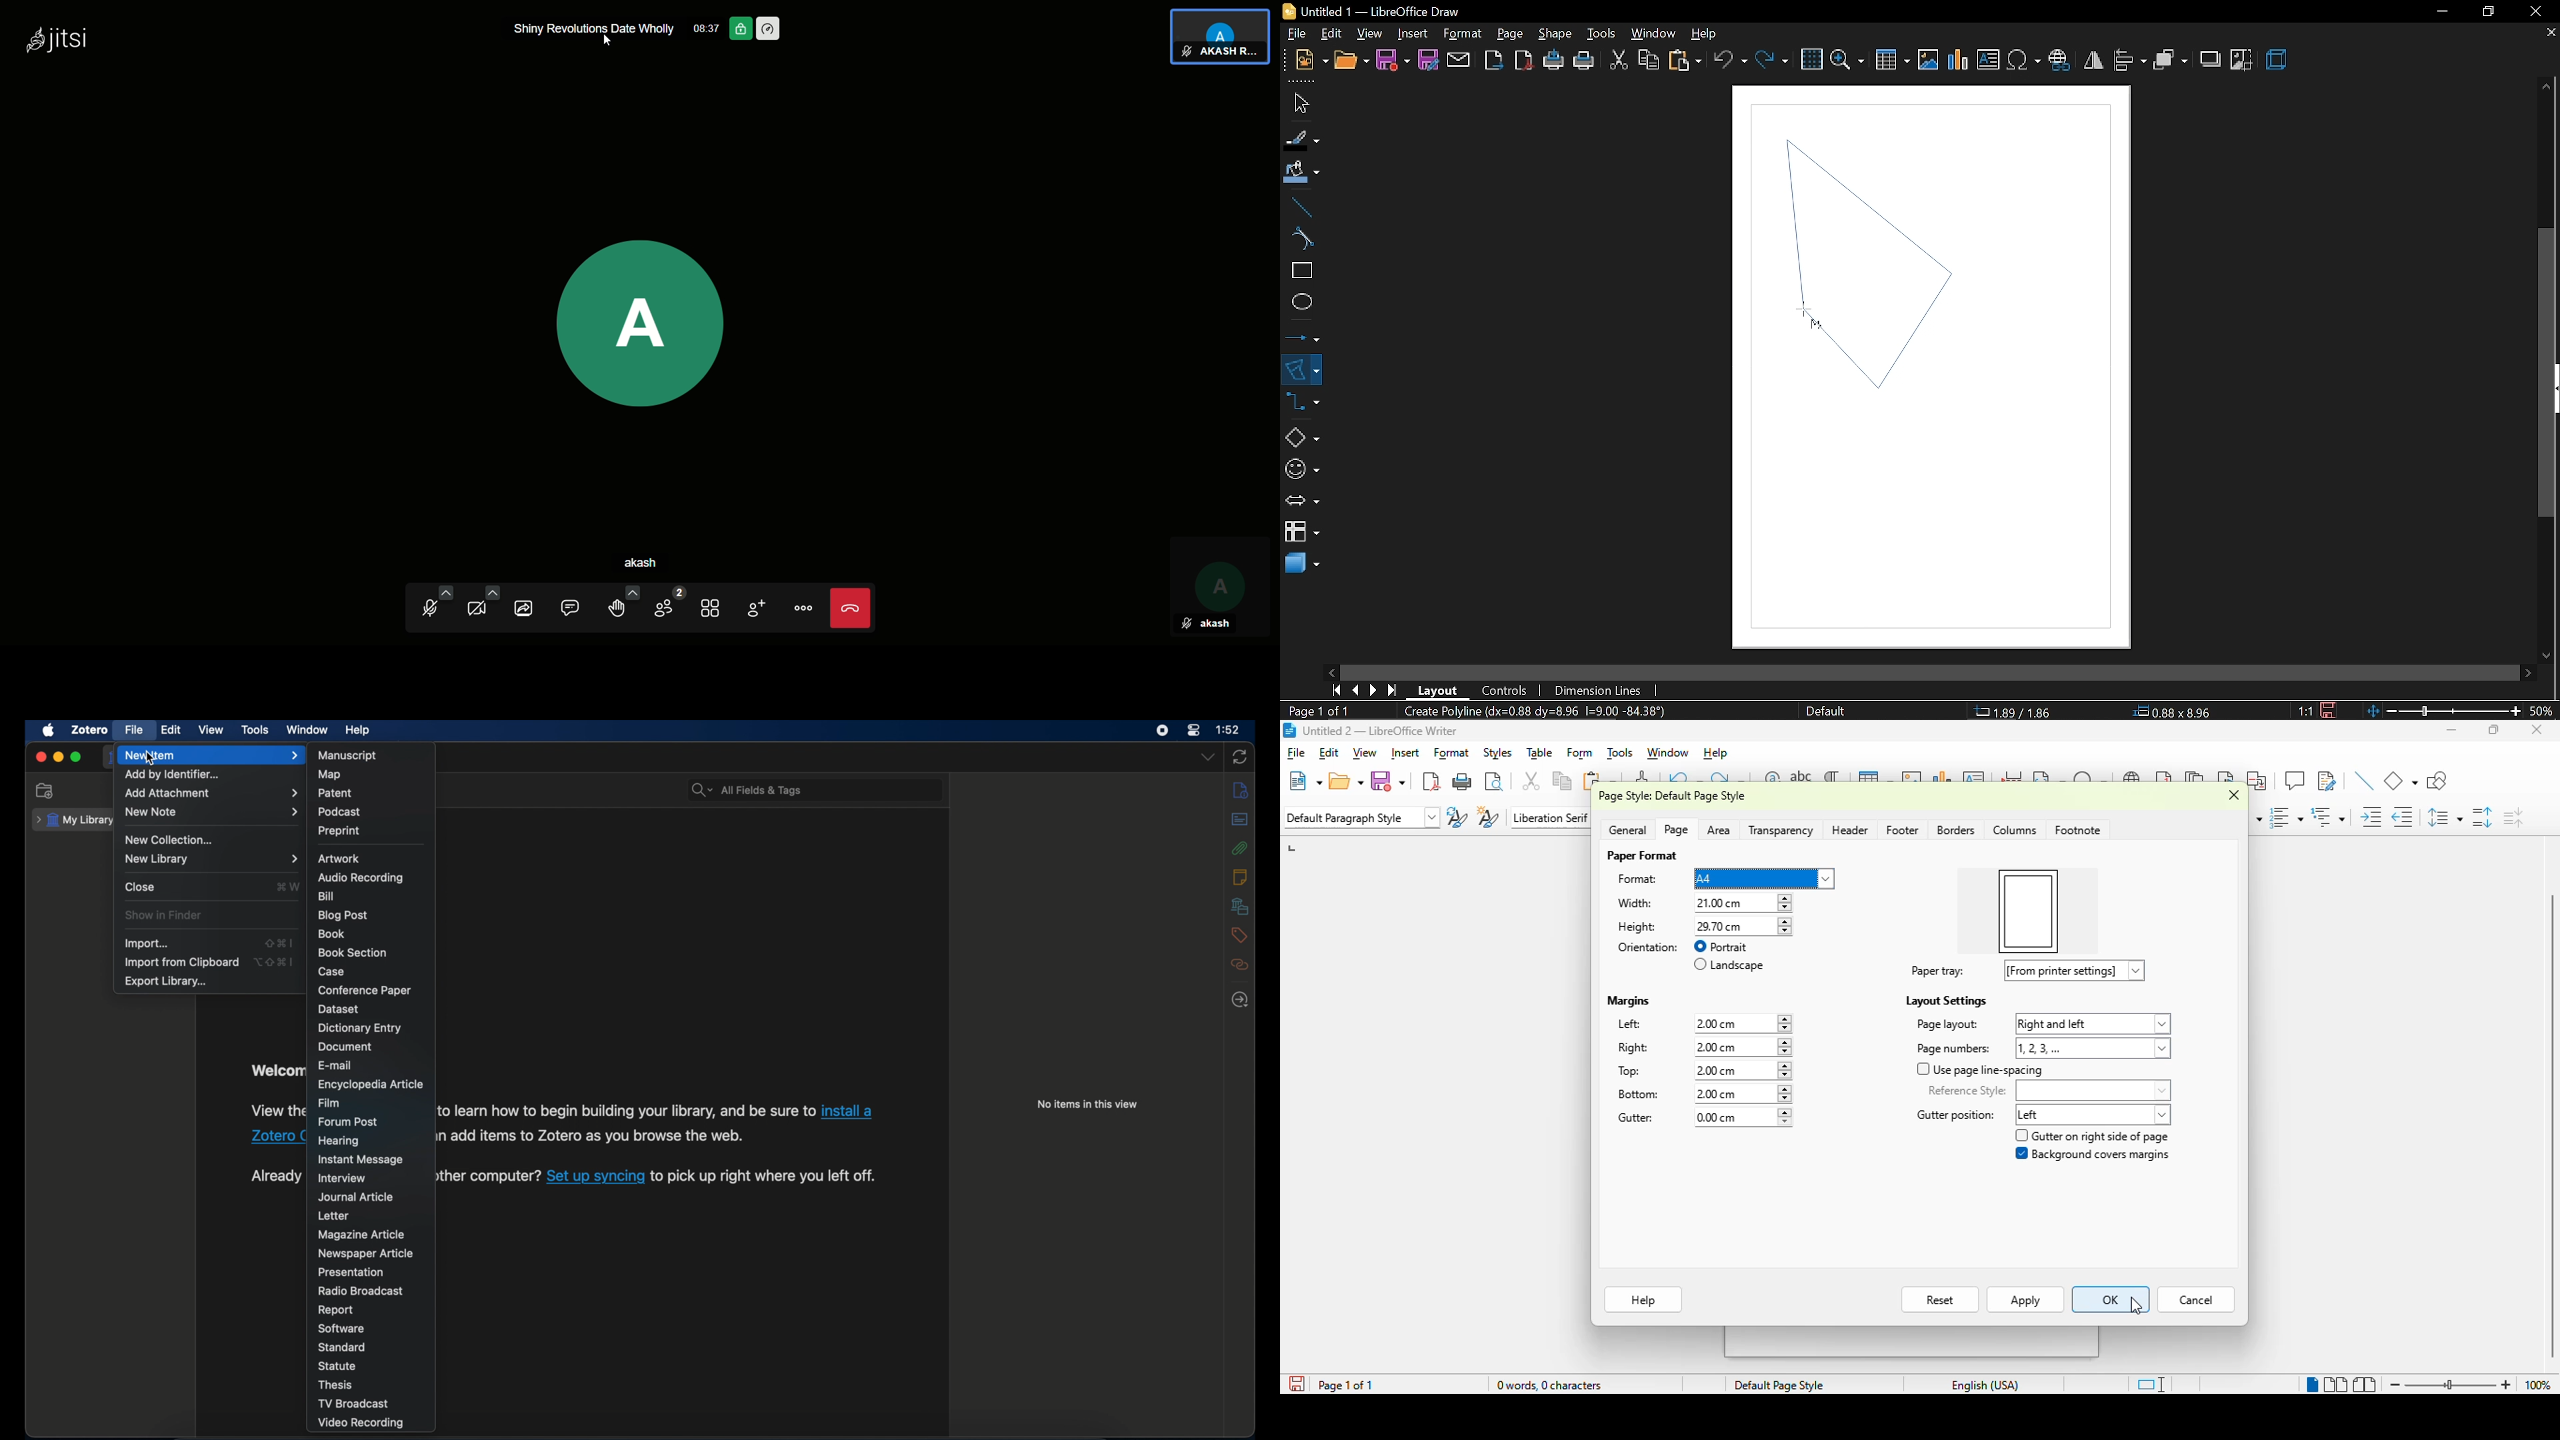 The height and width of the screenshot is (1456, 2576). What do you see at coordinates (333, 1216) in the screenshot?
I see `letter` at bounding box center [333, 1216].